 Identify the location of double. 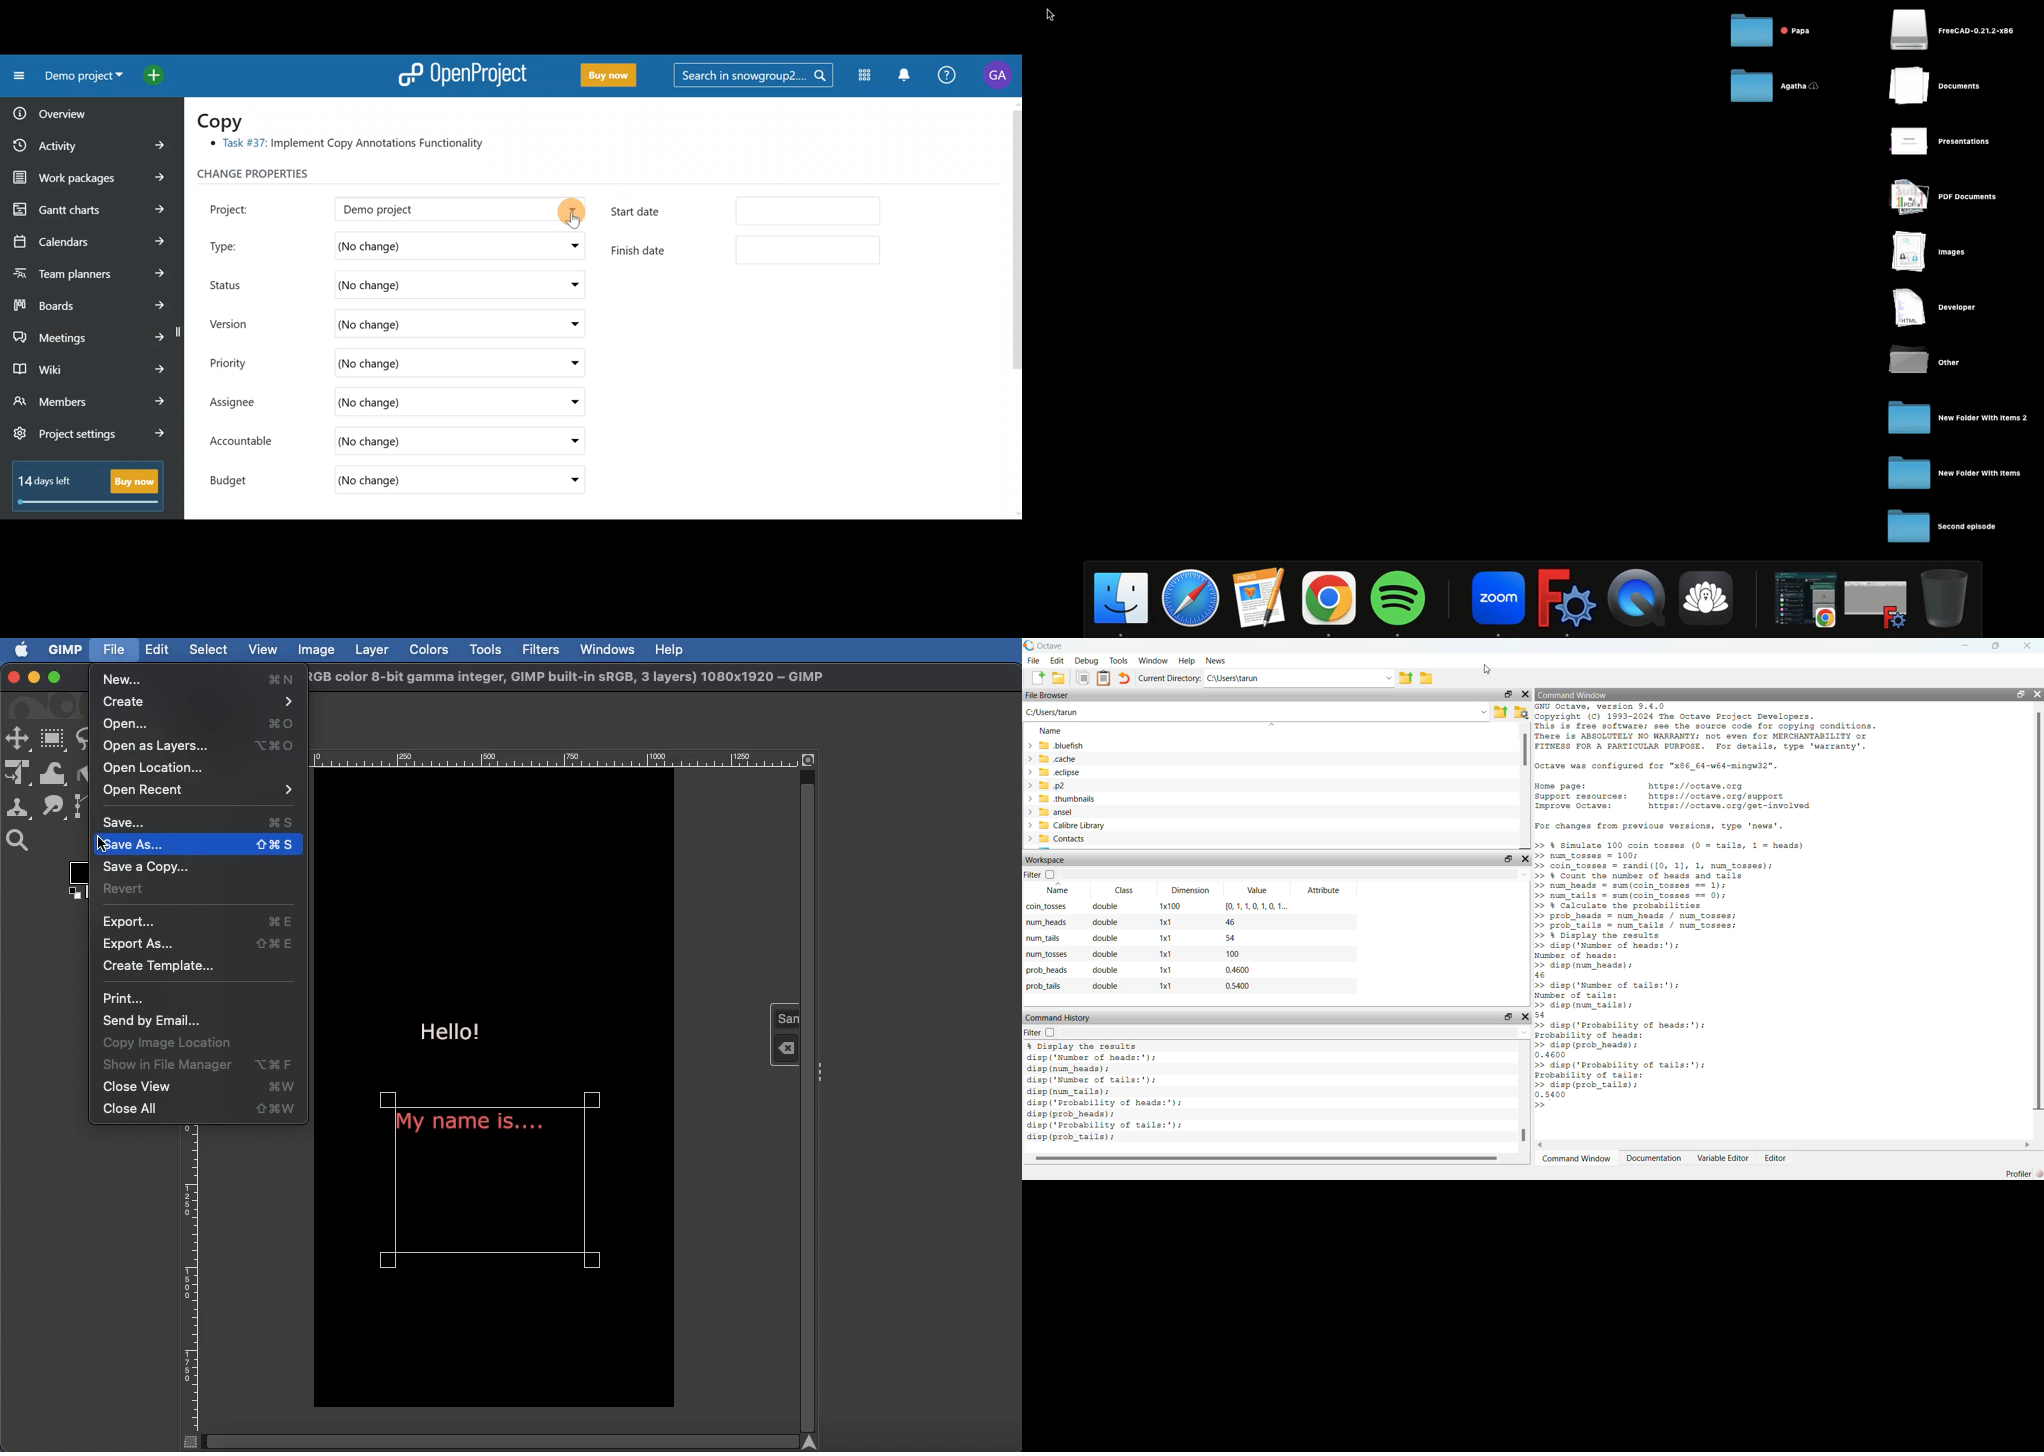
(1105, 923).